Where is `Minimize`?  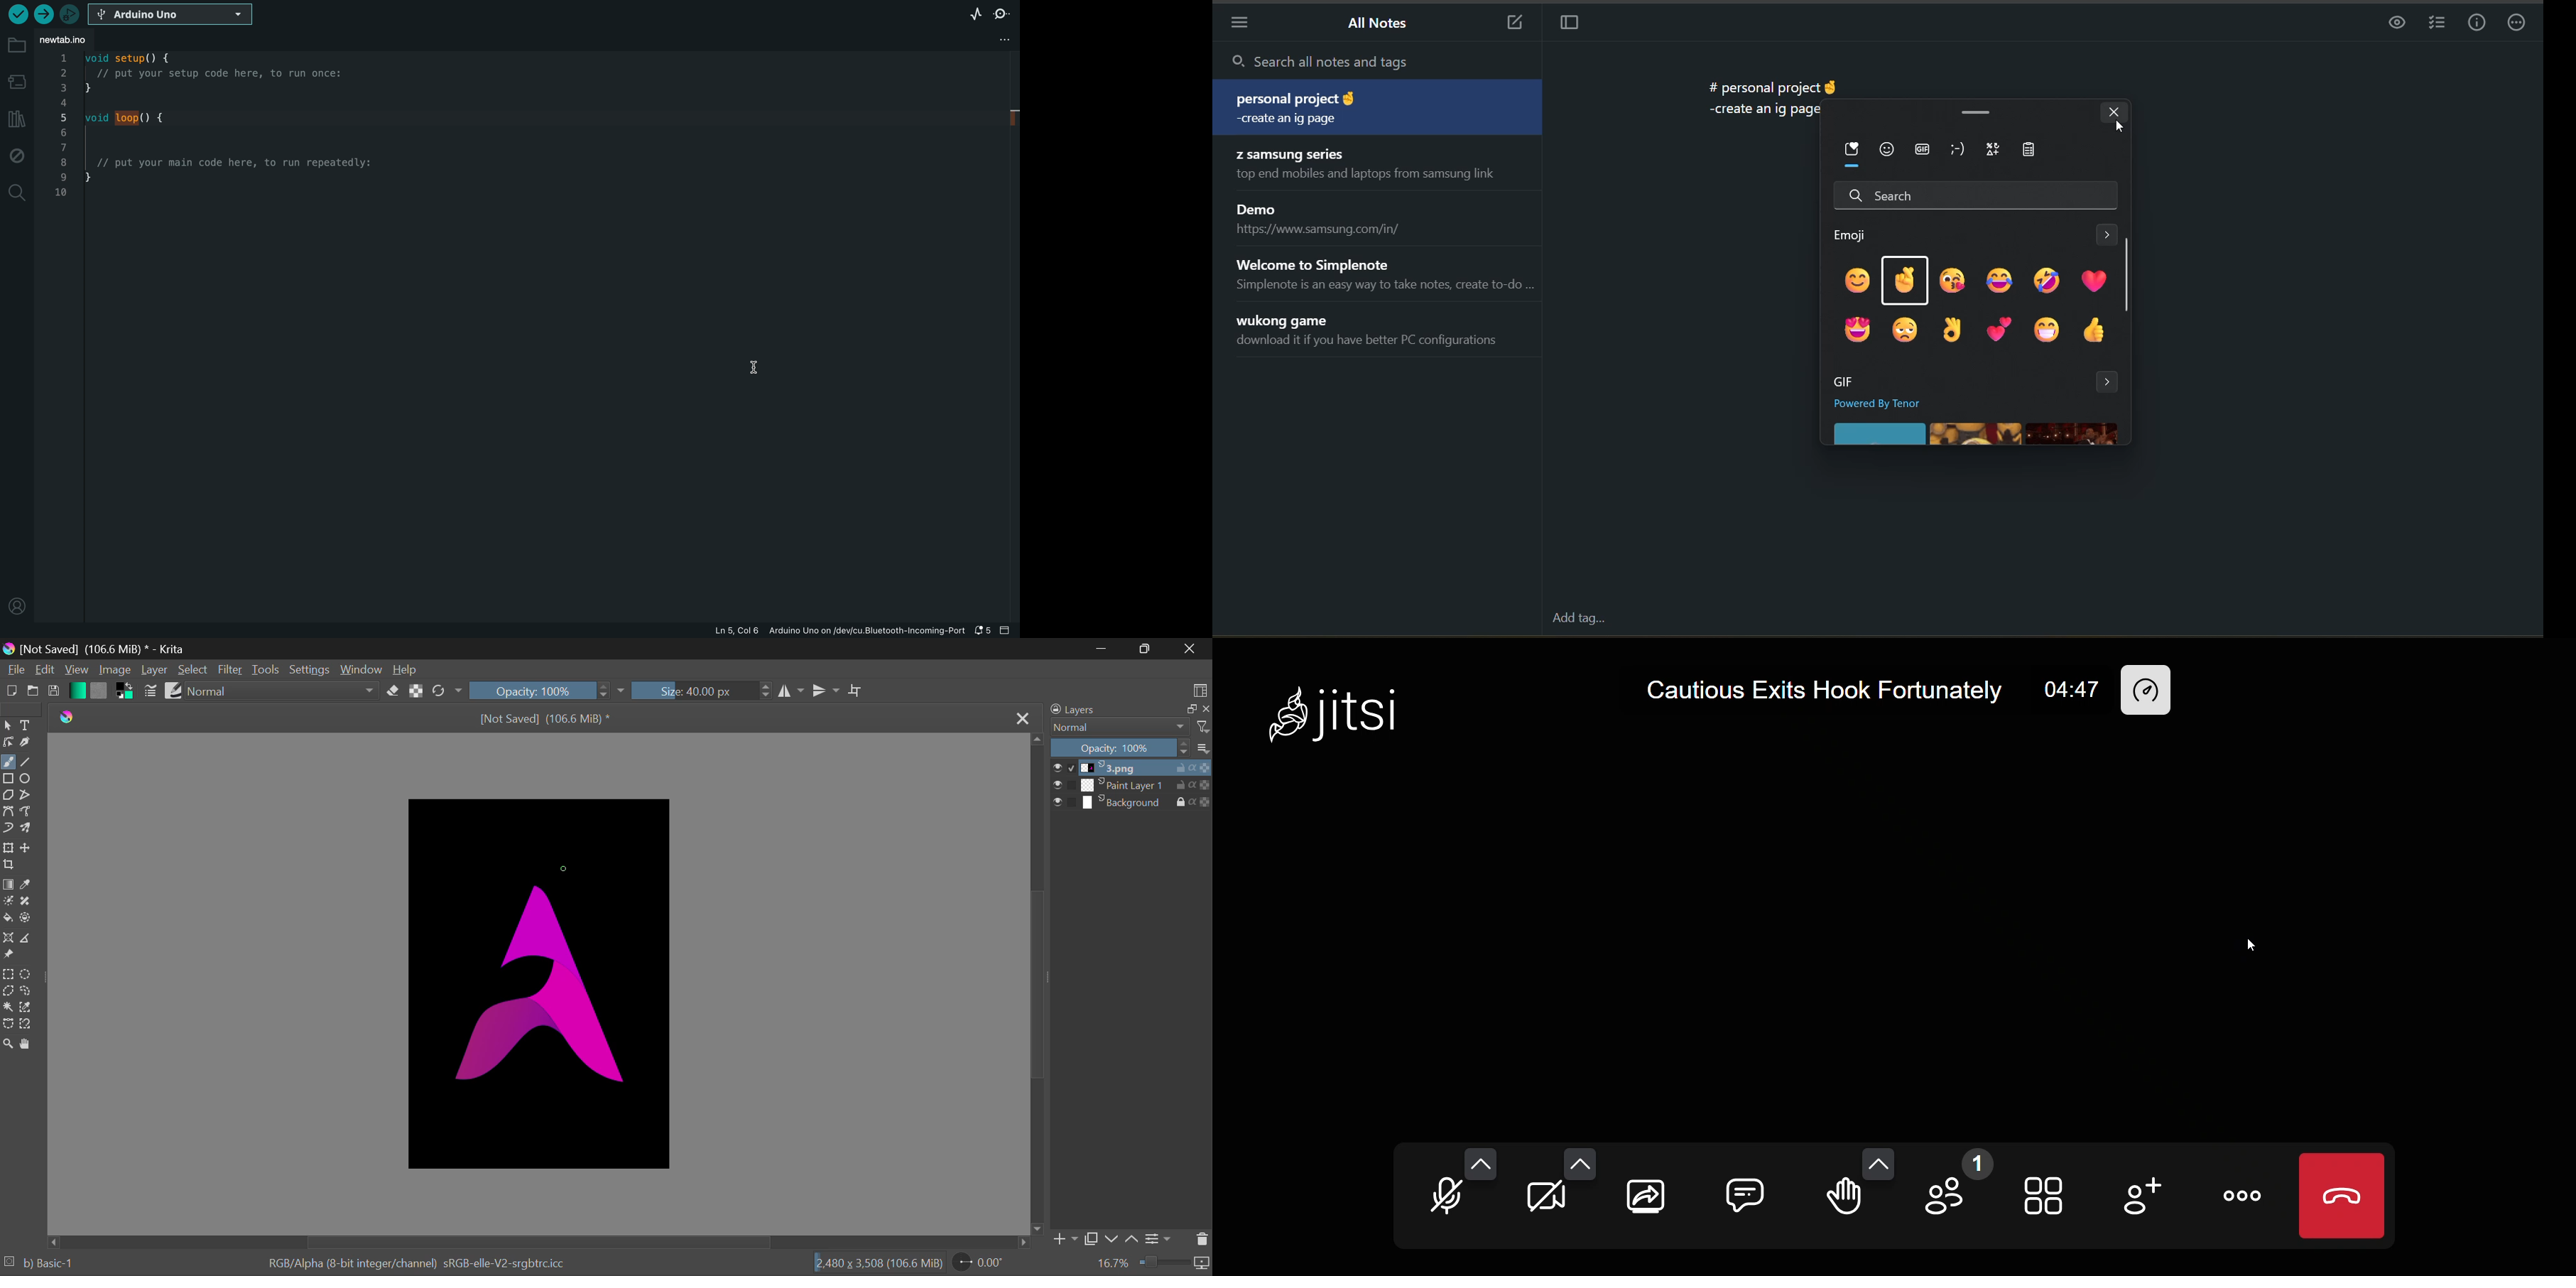
Minimize is located at coordinates (1144, 649).